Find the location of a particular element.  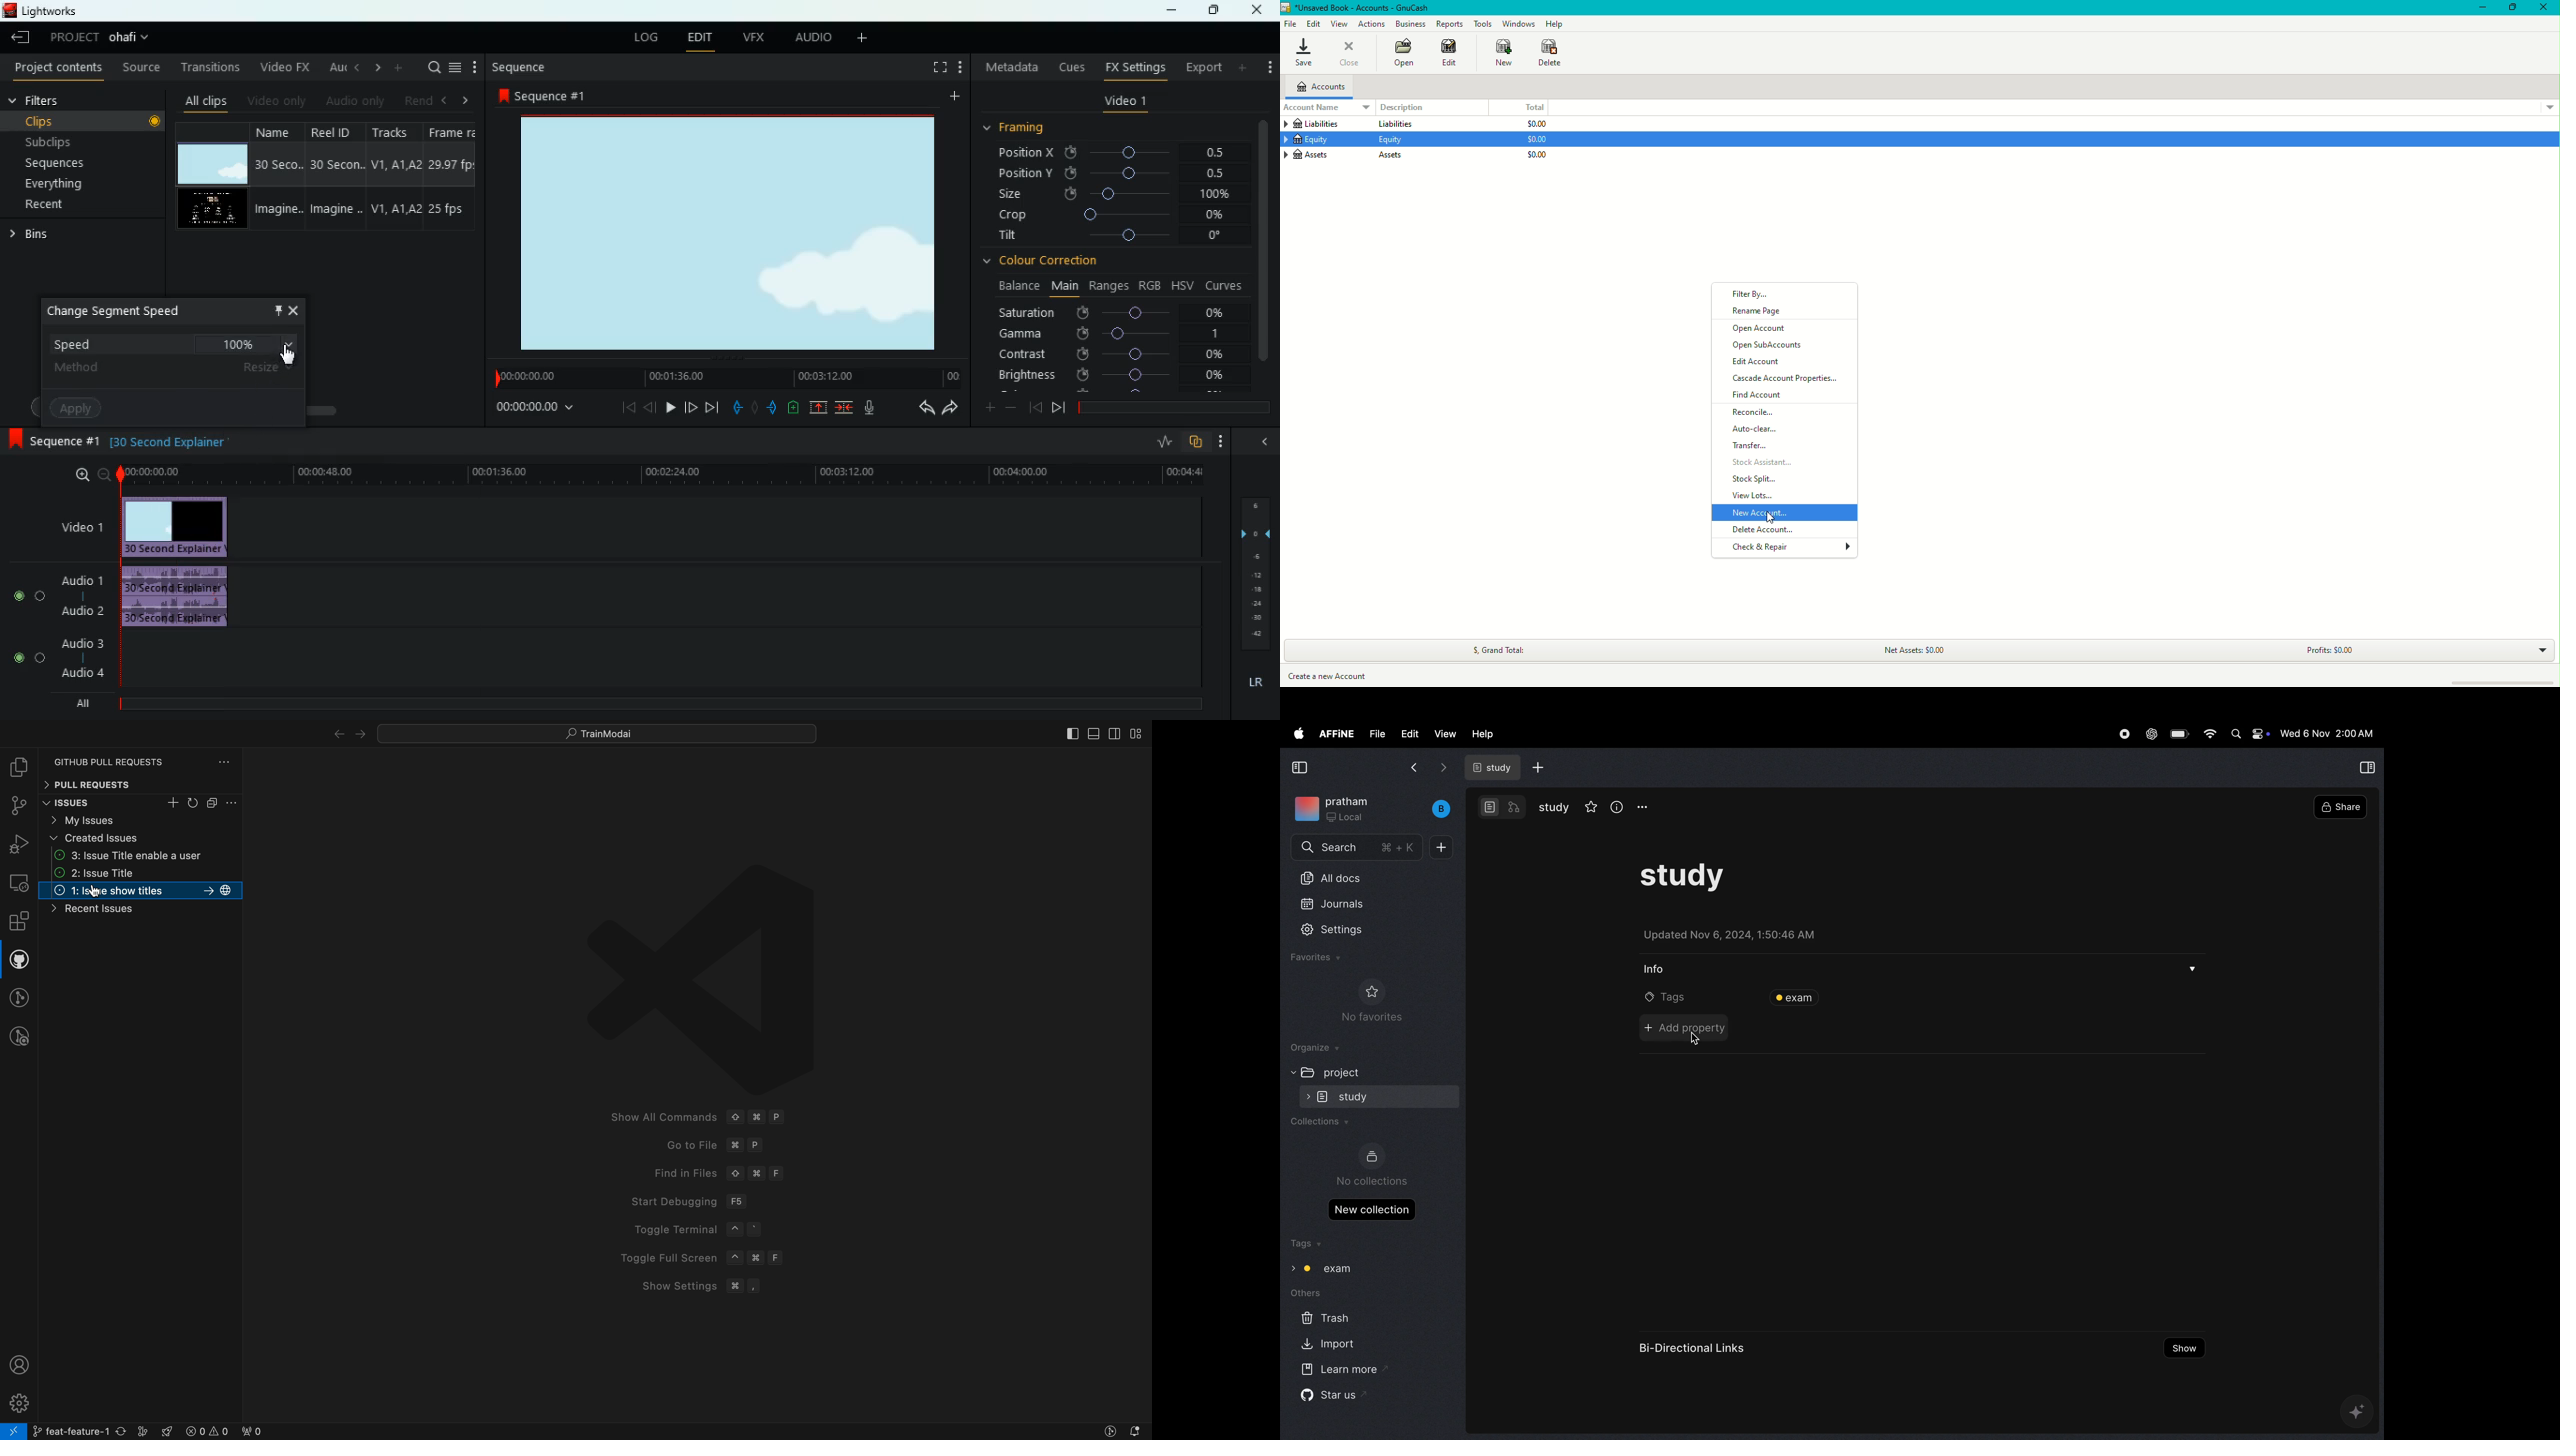

position y is located at coordinates (1115, 173).